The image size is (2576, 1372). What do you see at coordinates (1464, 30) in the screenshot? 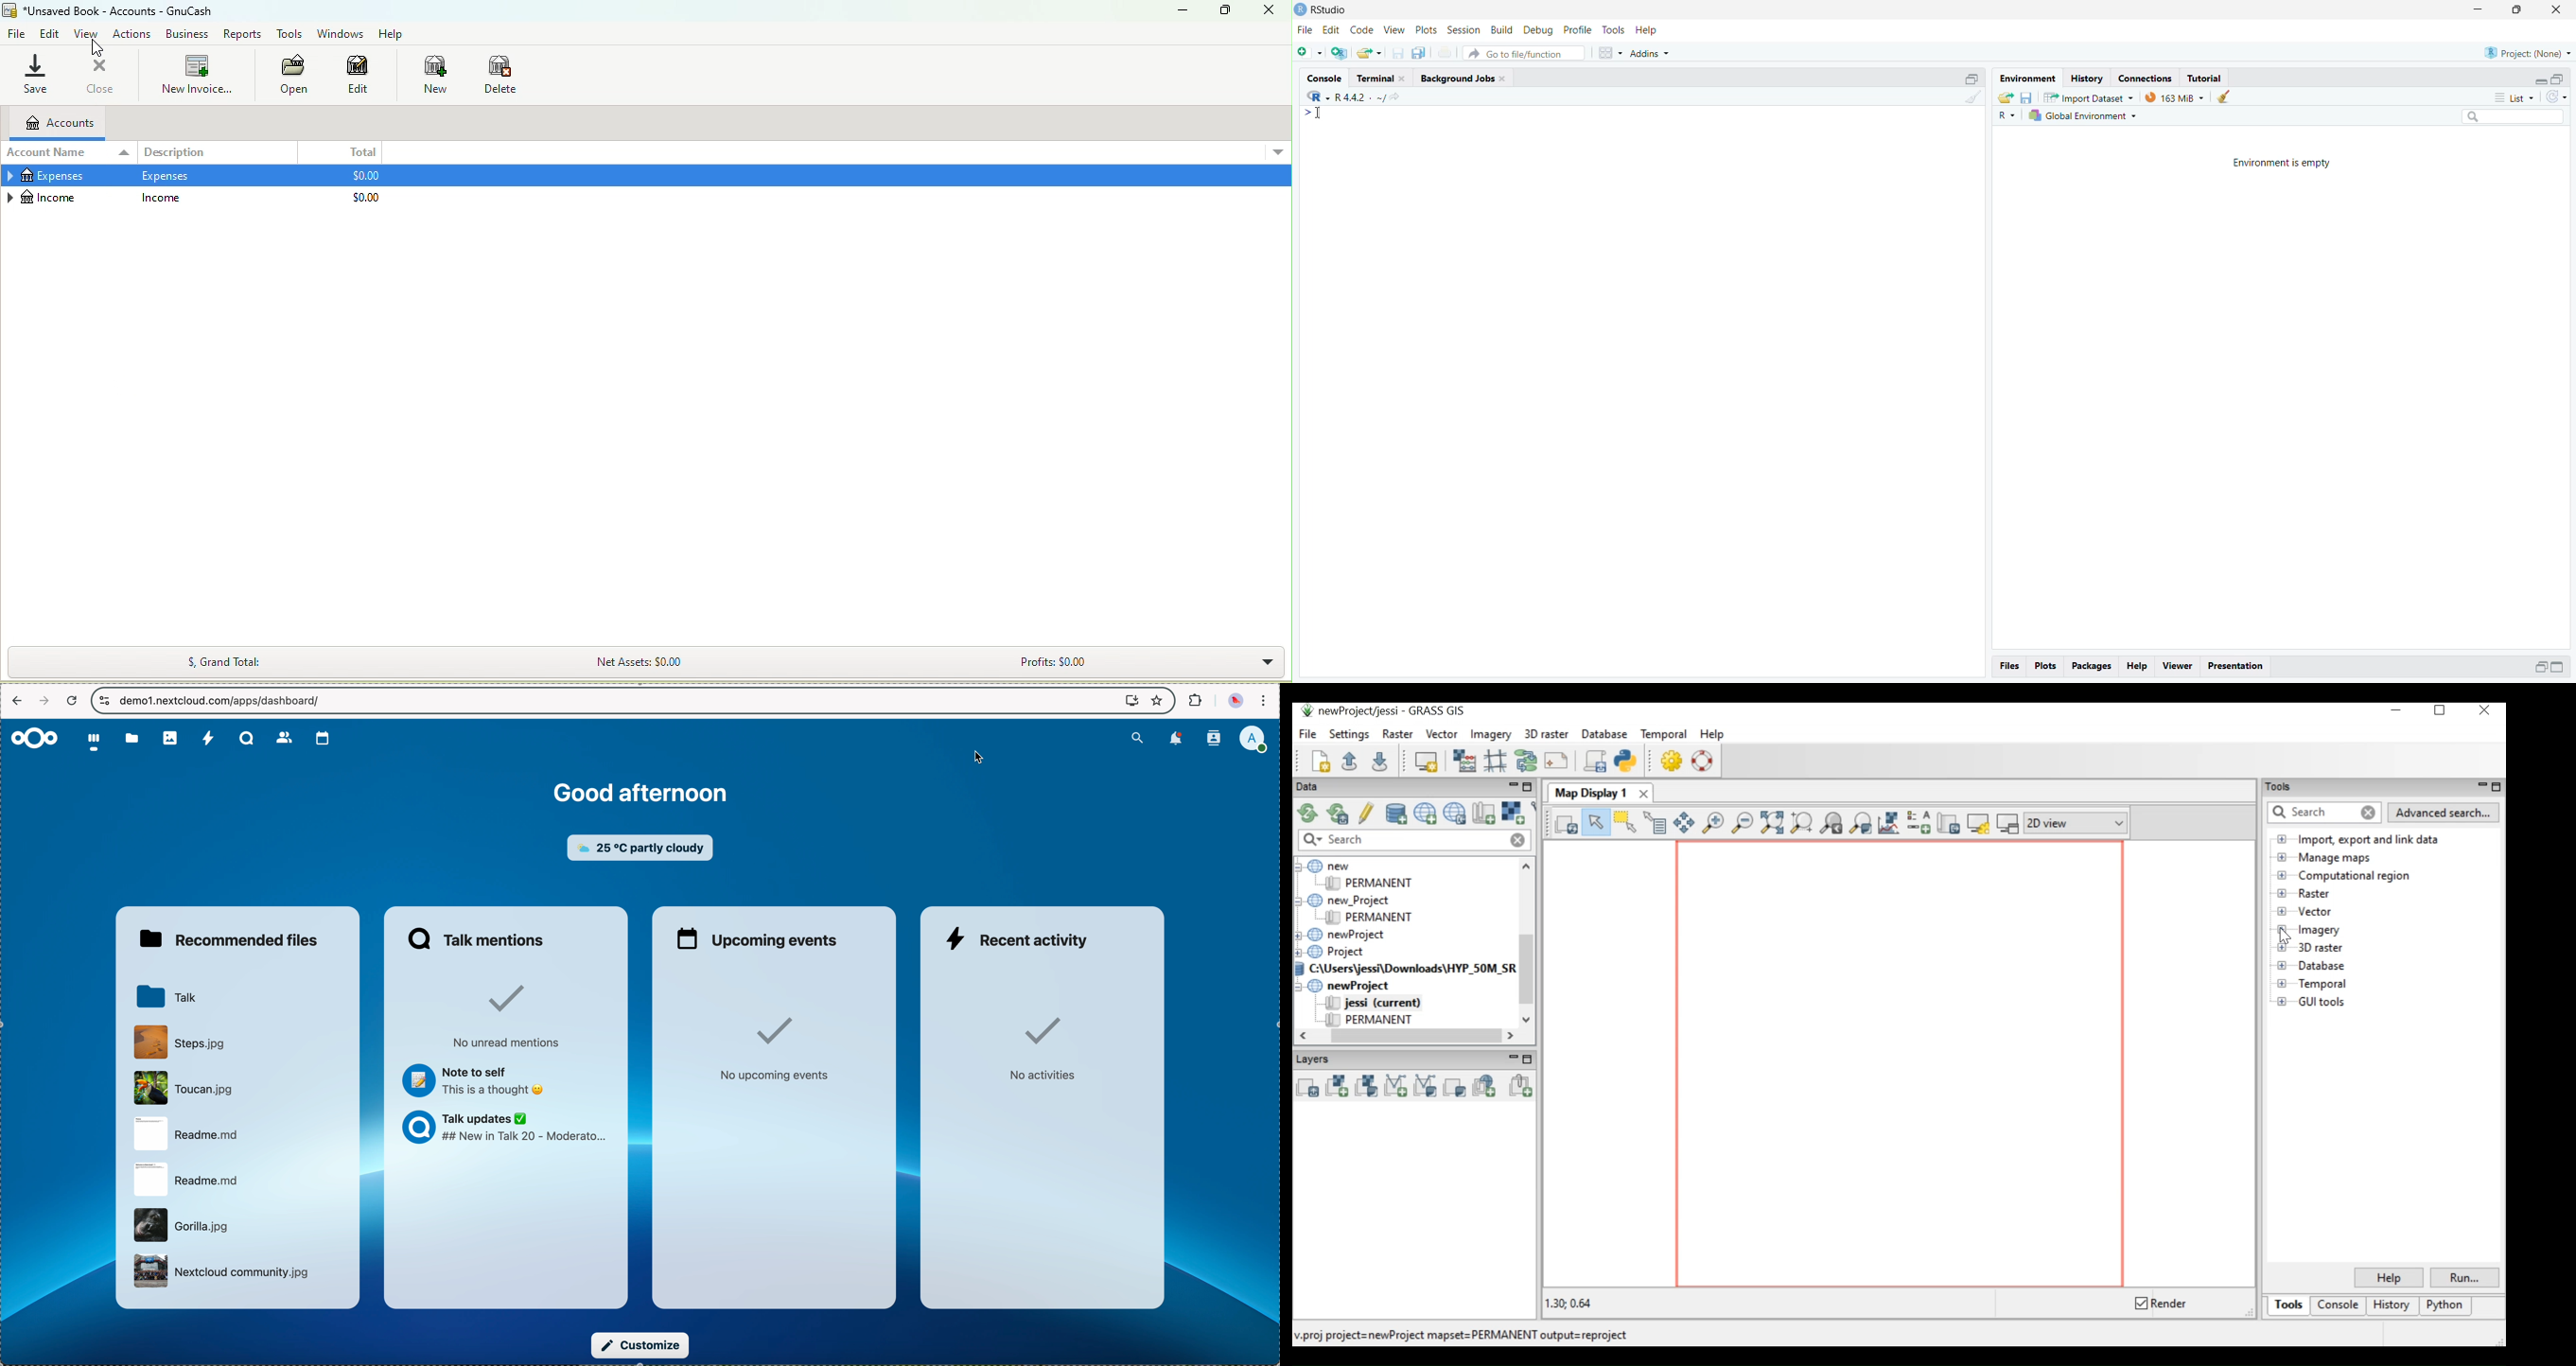
I see `session` at bounding box center [1464, 30].